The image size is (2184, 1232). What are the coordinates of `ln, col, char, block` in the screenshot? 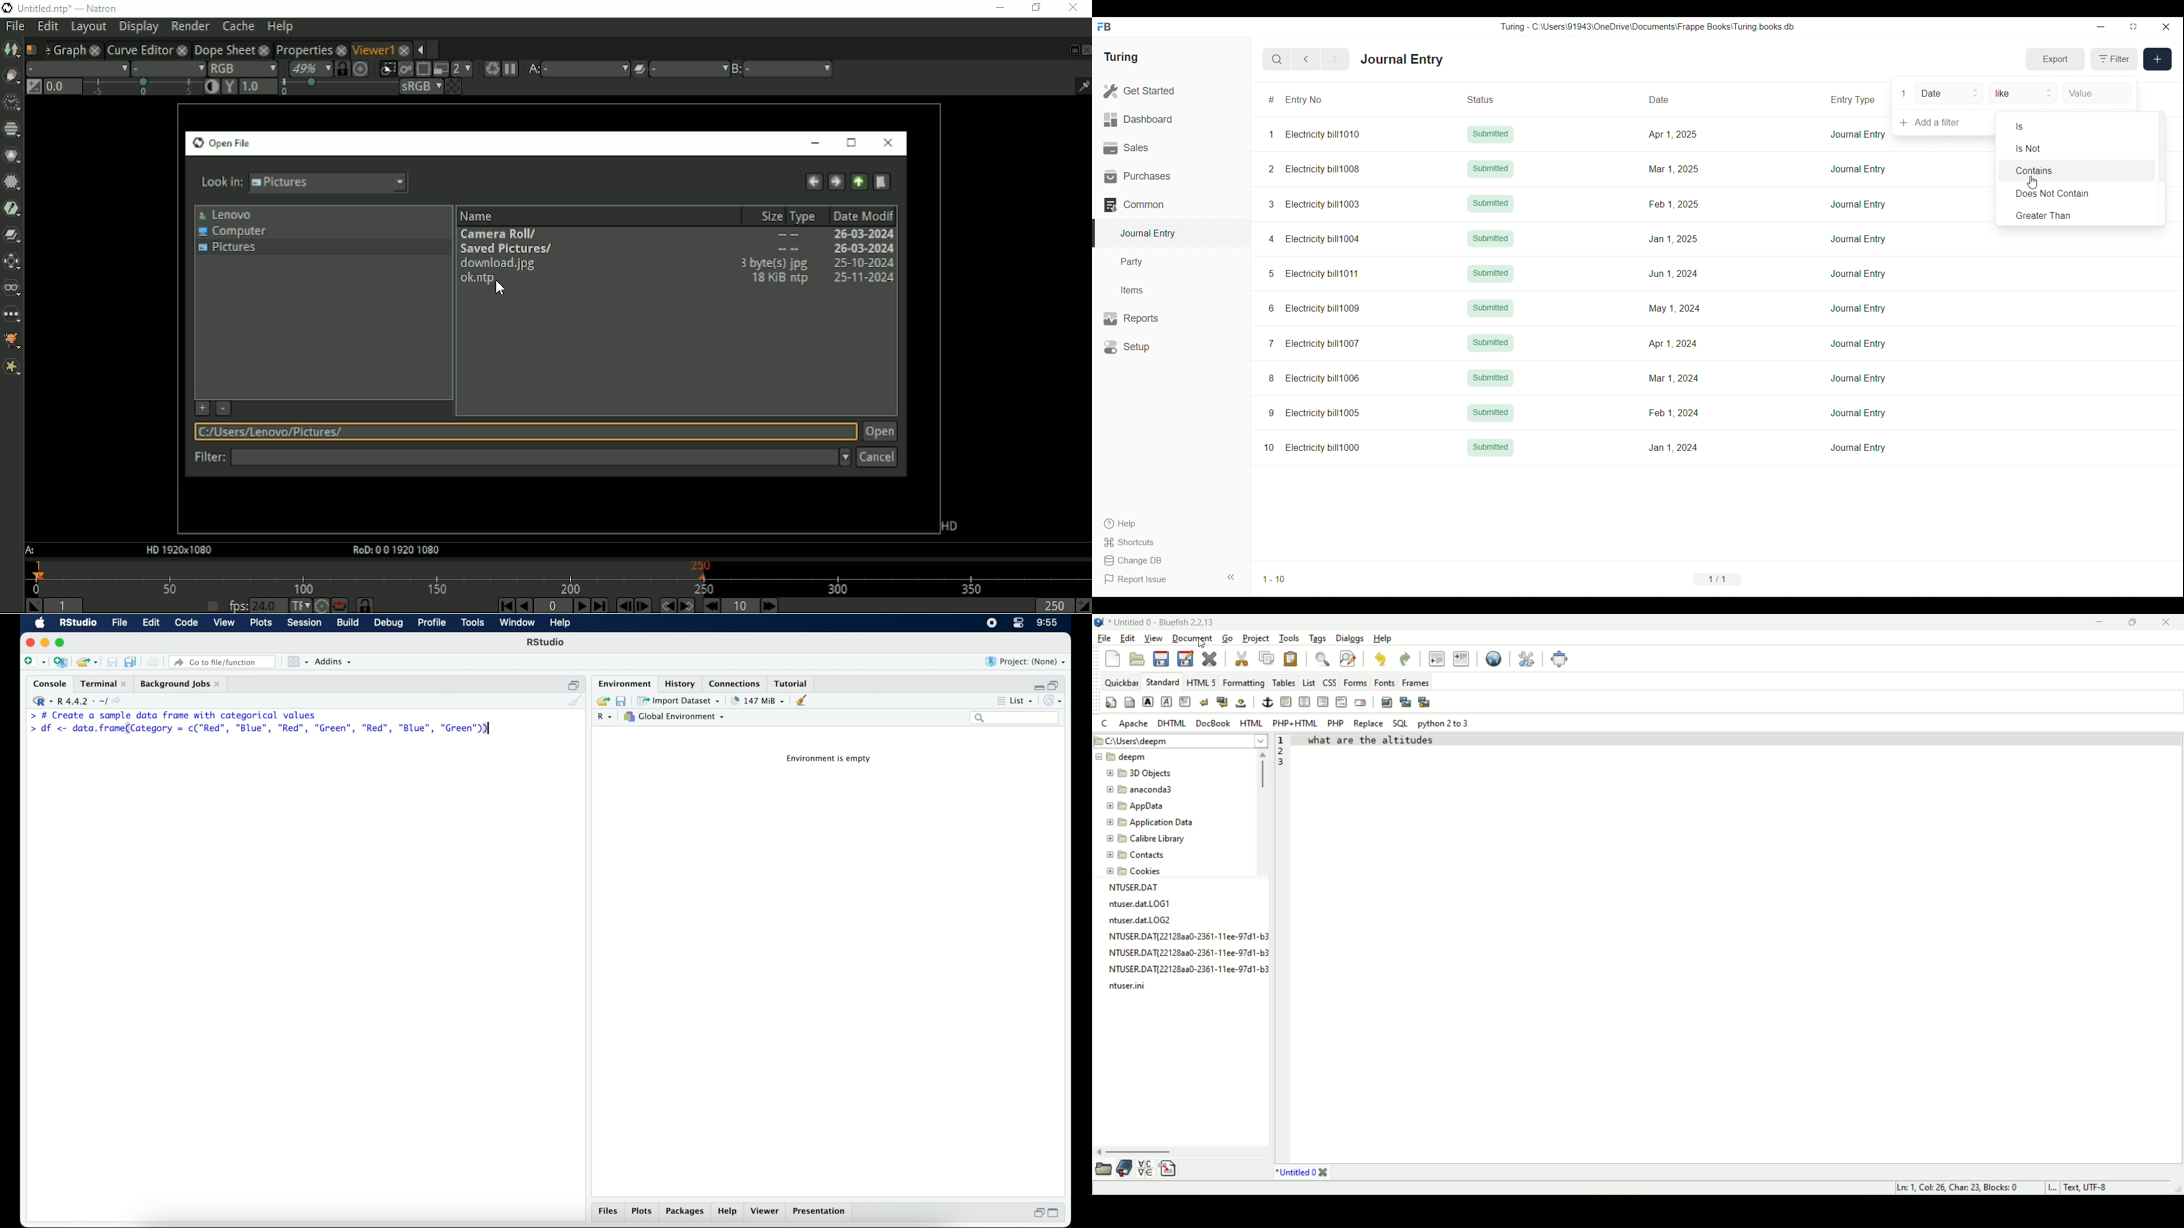 It's located at (1954, 1187).